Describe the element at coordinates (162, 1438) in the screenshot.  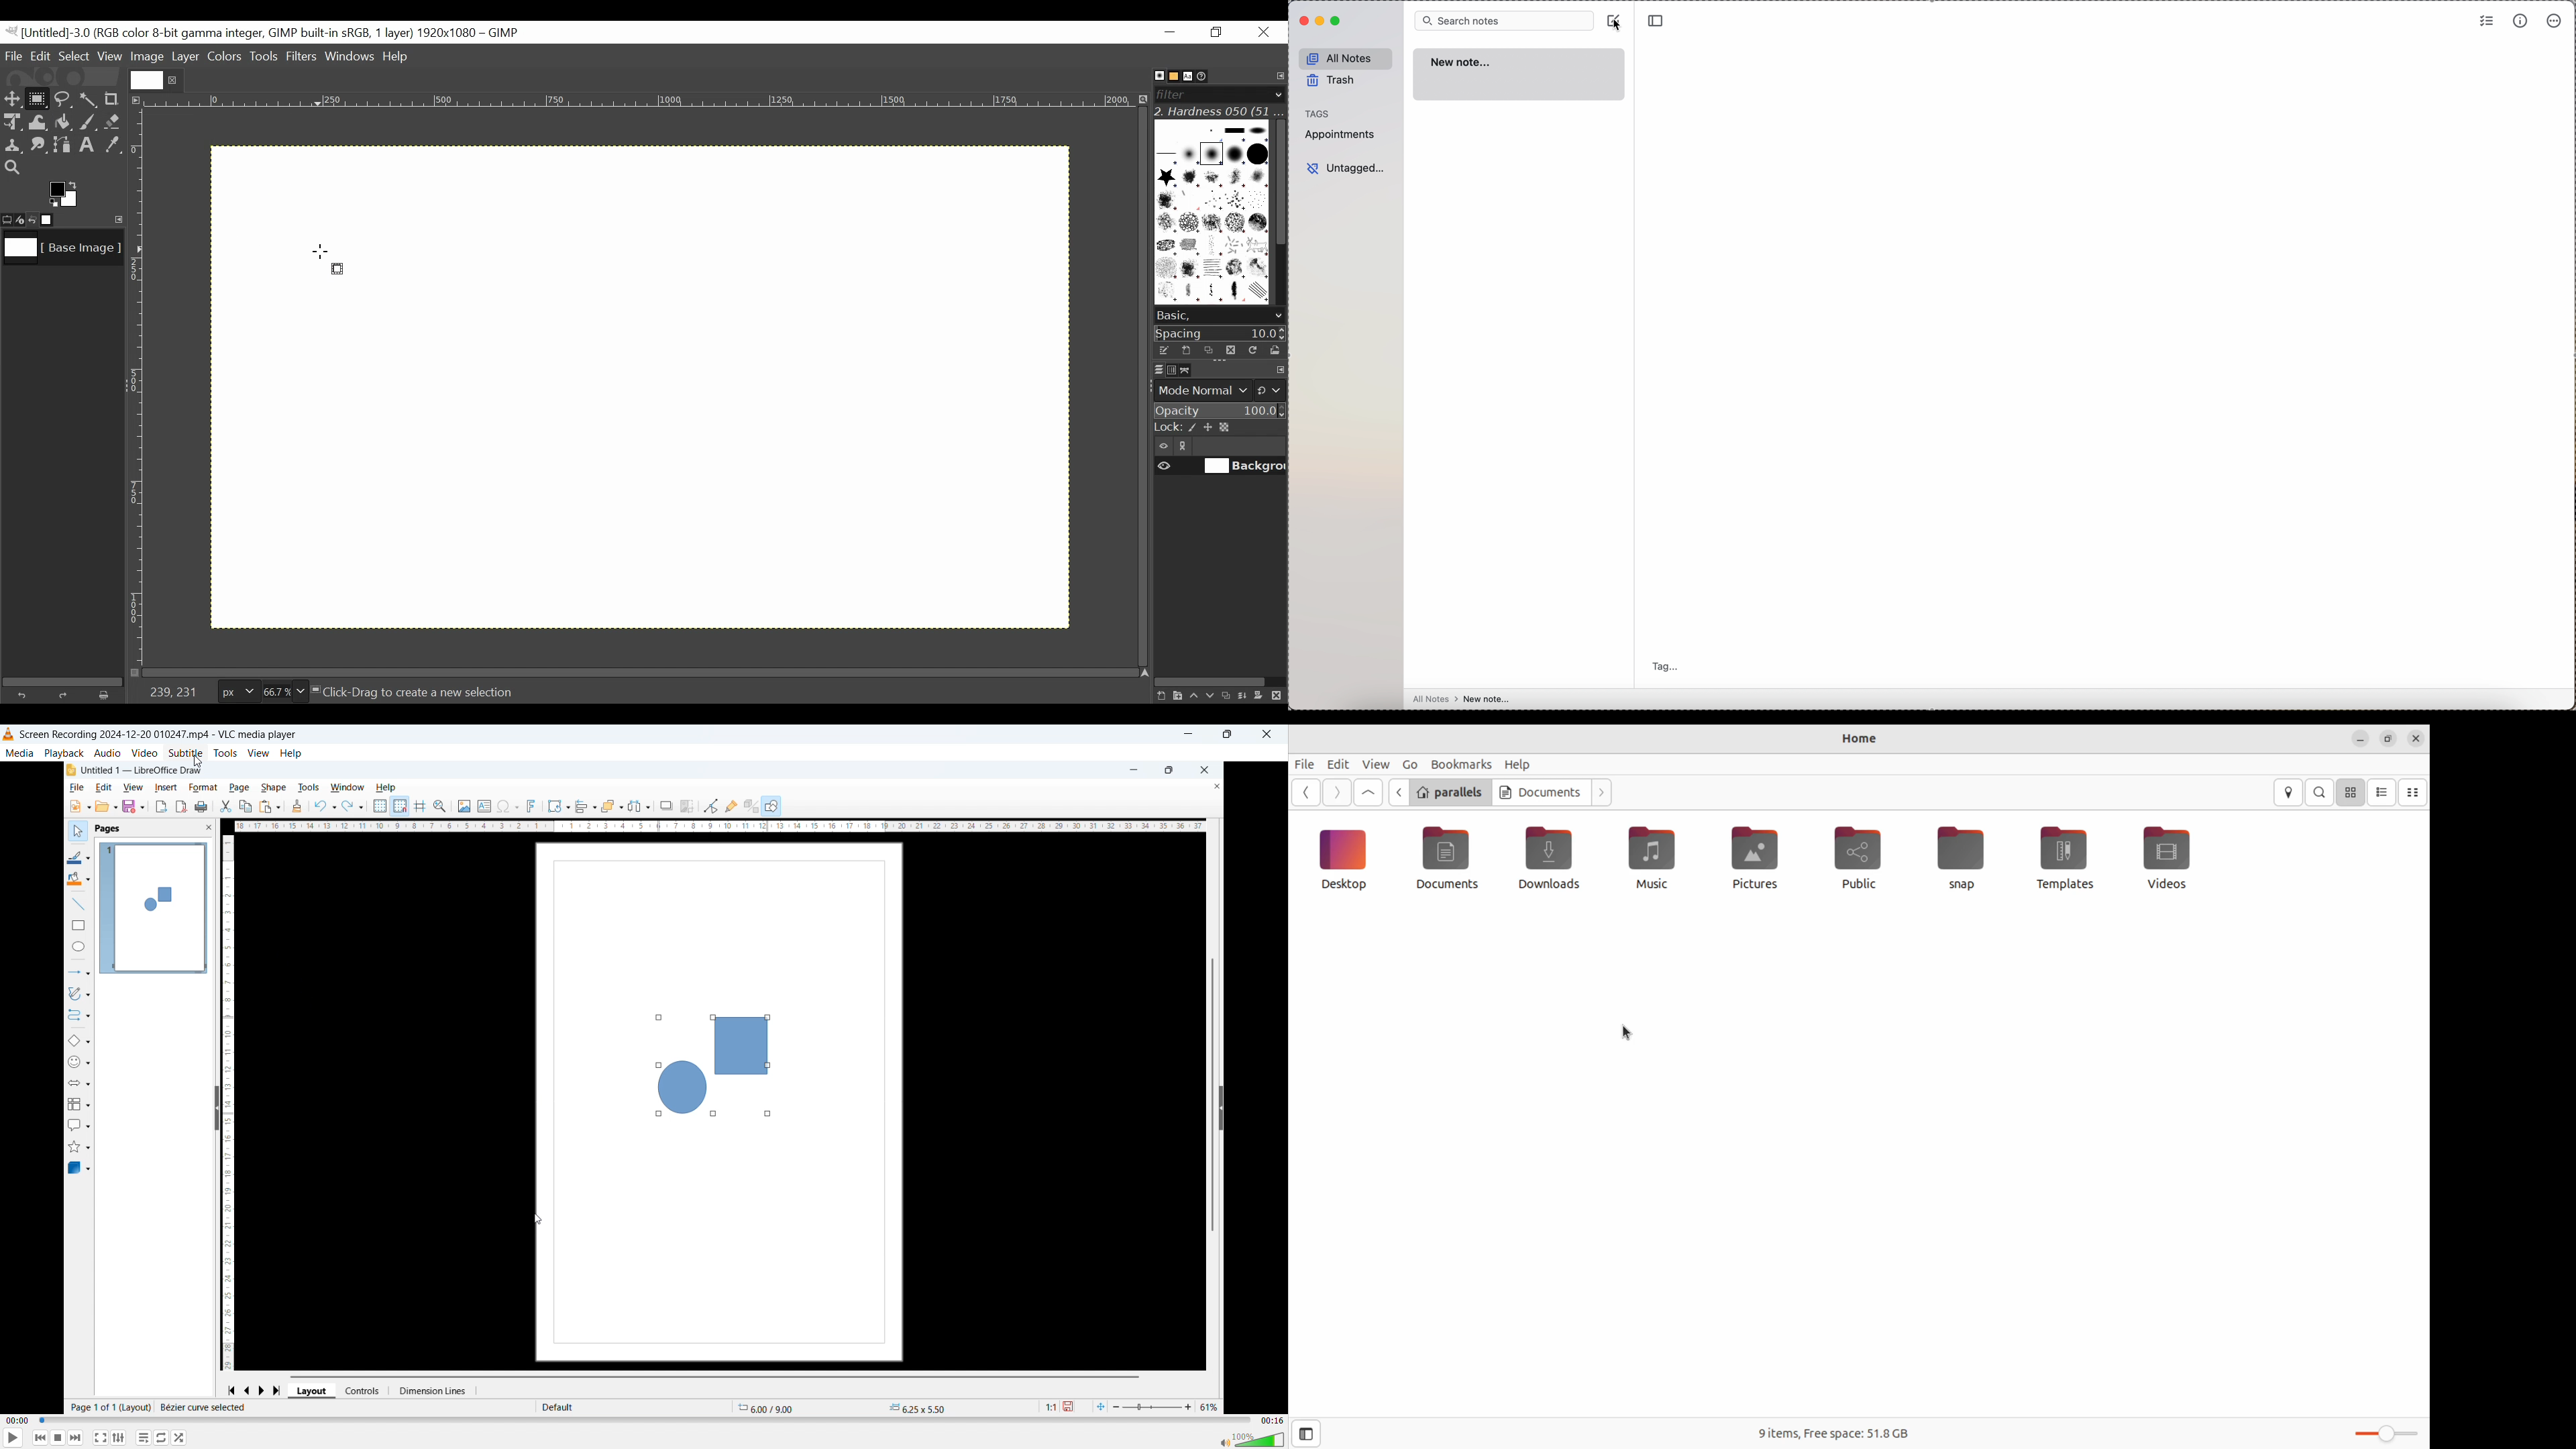
I see `Toggle between loop all, loop one and no loop ` at that location.